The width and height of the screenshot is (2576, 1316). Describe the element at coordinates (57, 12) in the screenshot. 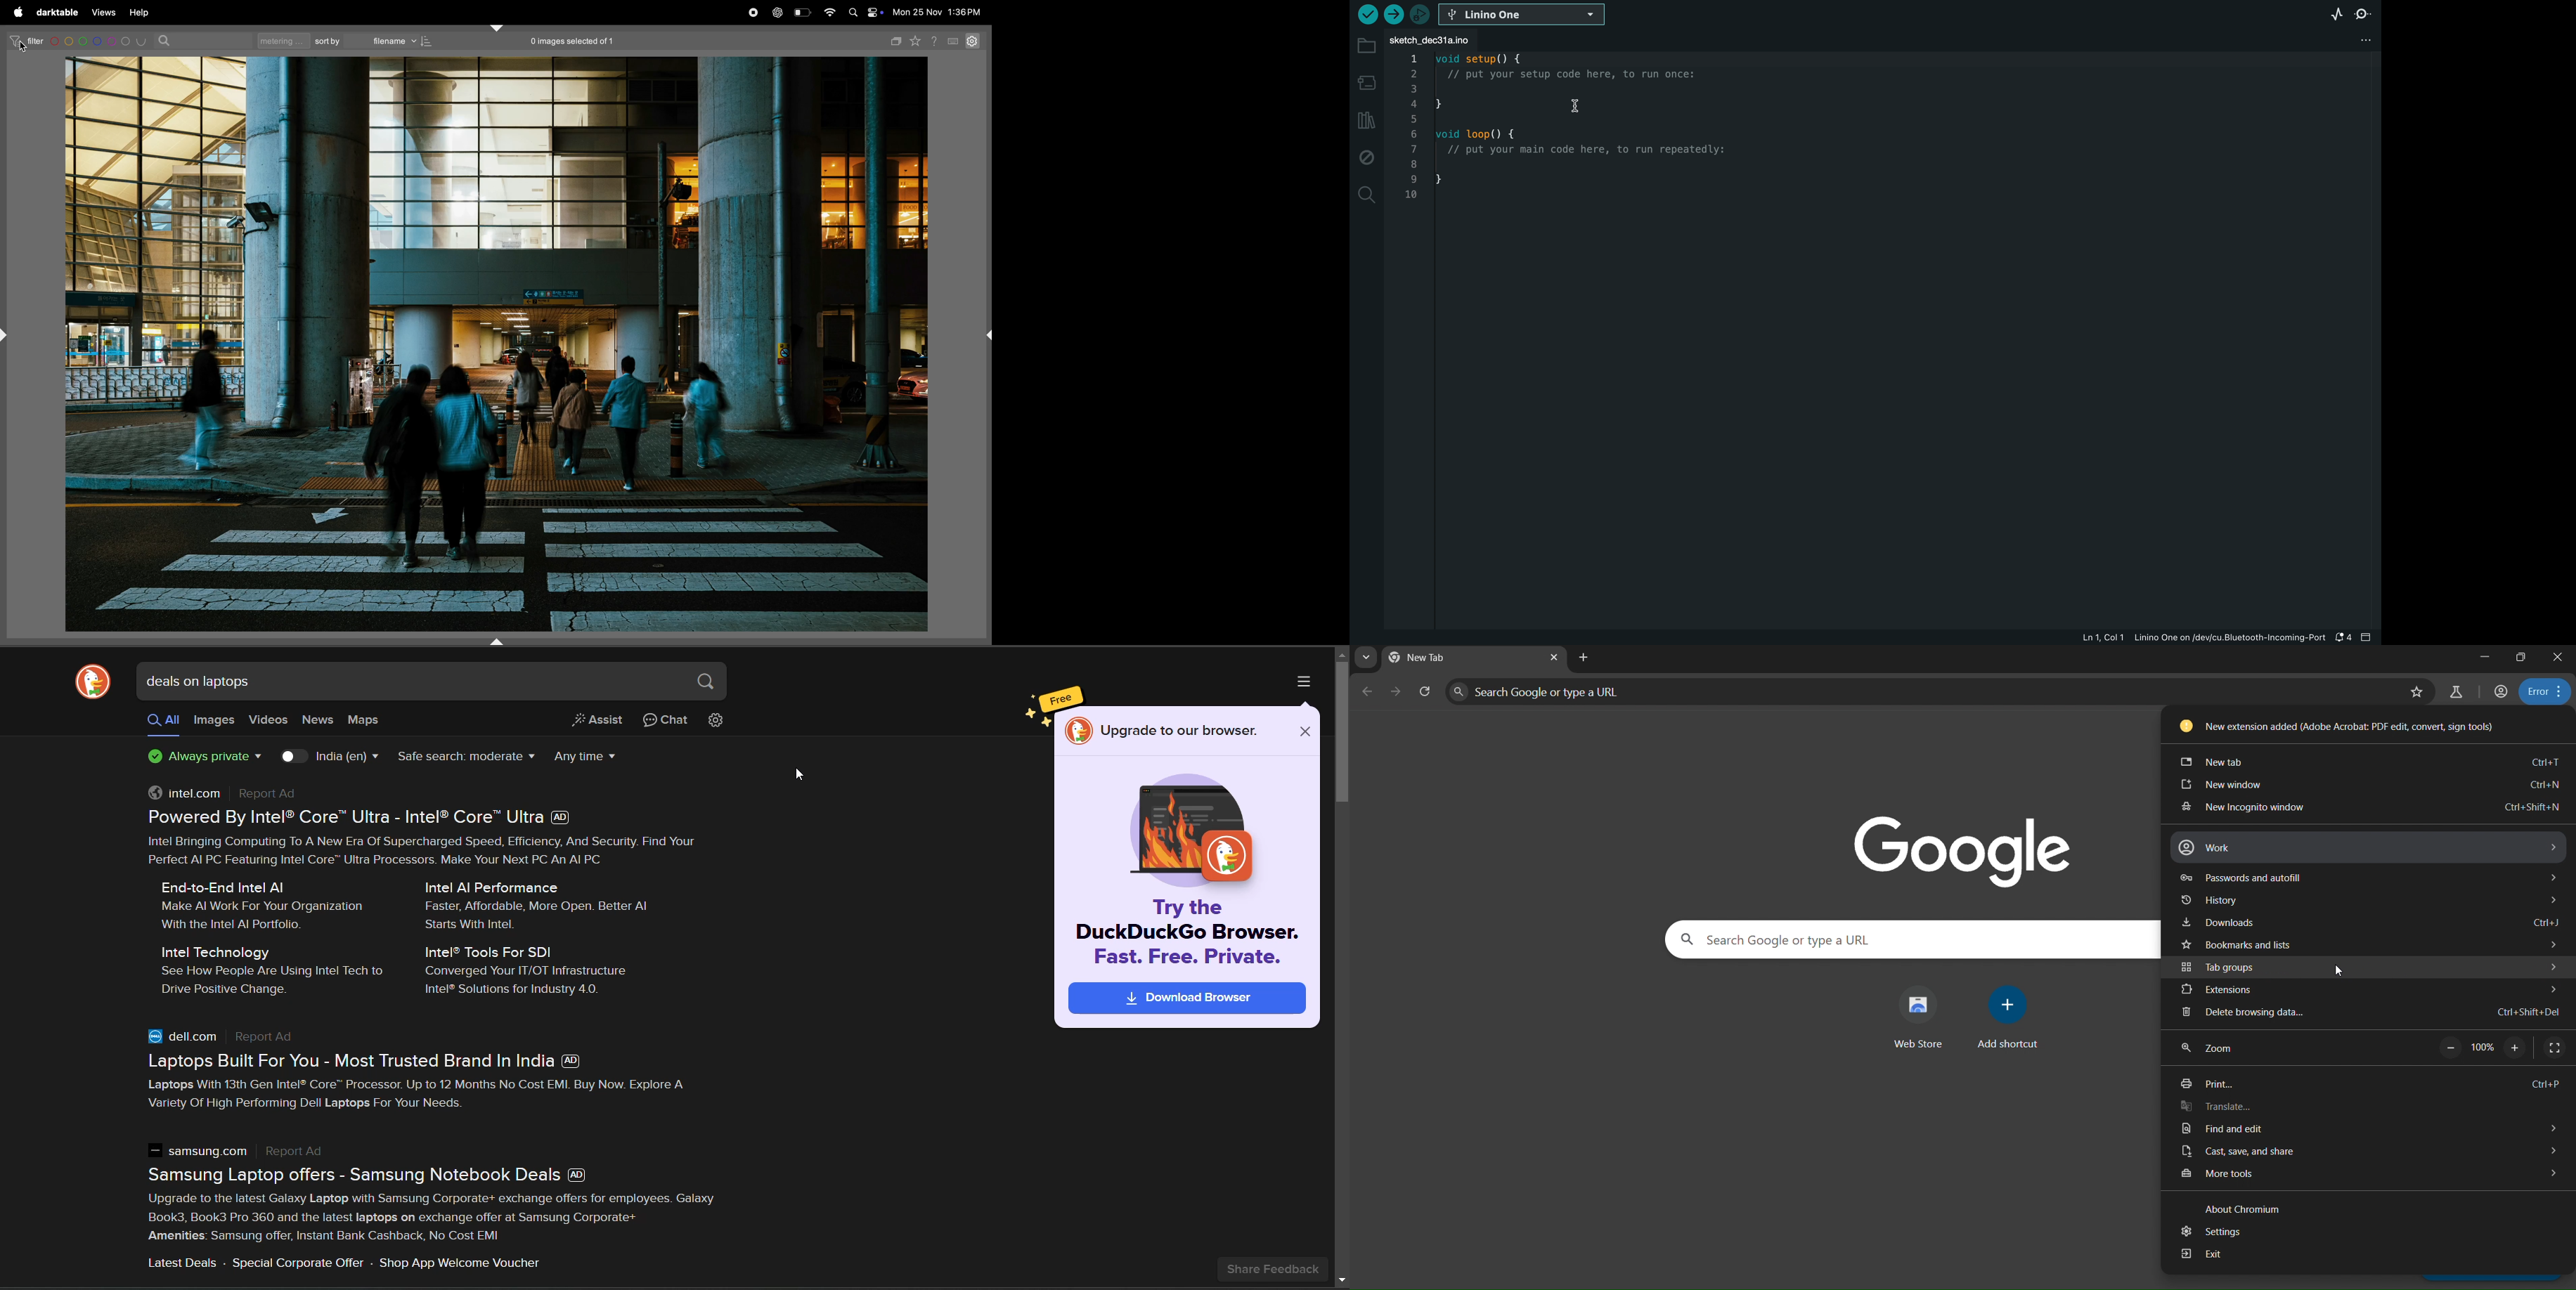

I see `darktable menu` at that location.